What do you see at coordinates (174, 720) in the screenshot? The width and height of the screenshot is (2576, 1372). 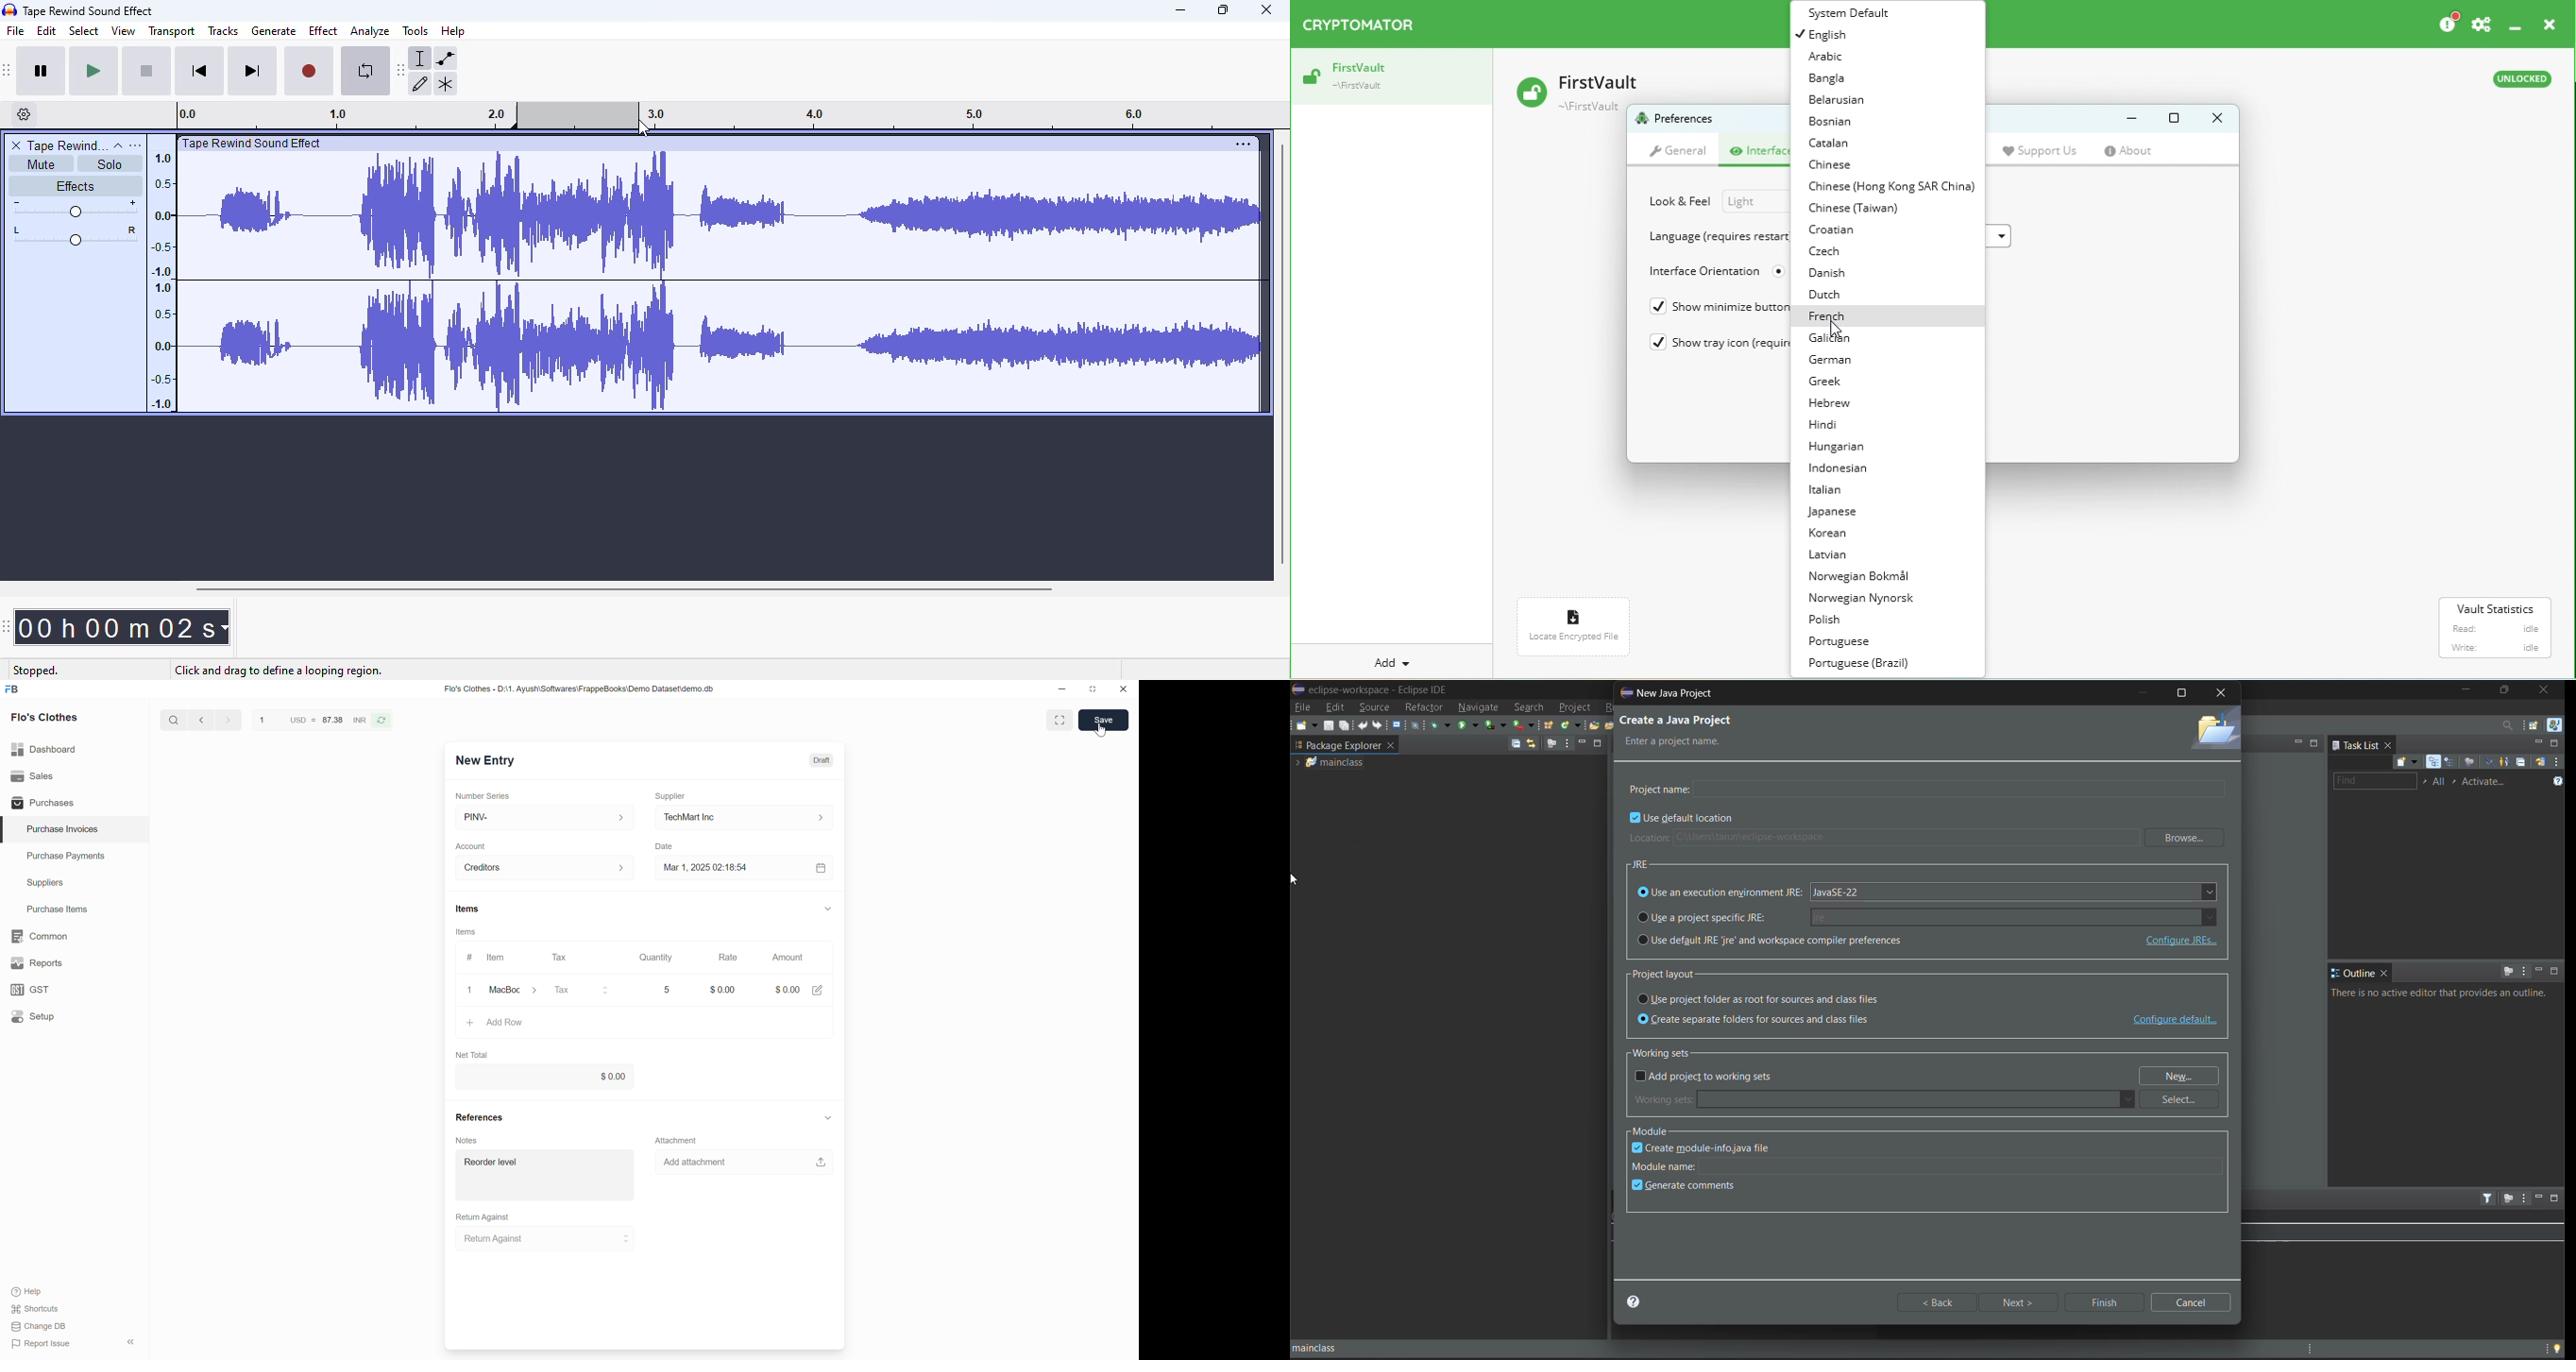 I see `Search` at bounding box center [174, 720].